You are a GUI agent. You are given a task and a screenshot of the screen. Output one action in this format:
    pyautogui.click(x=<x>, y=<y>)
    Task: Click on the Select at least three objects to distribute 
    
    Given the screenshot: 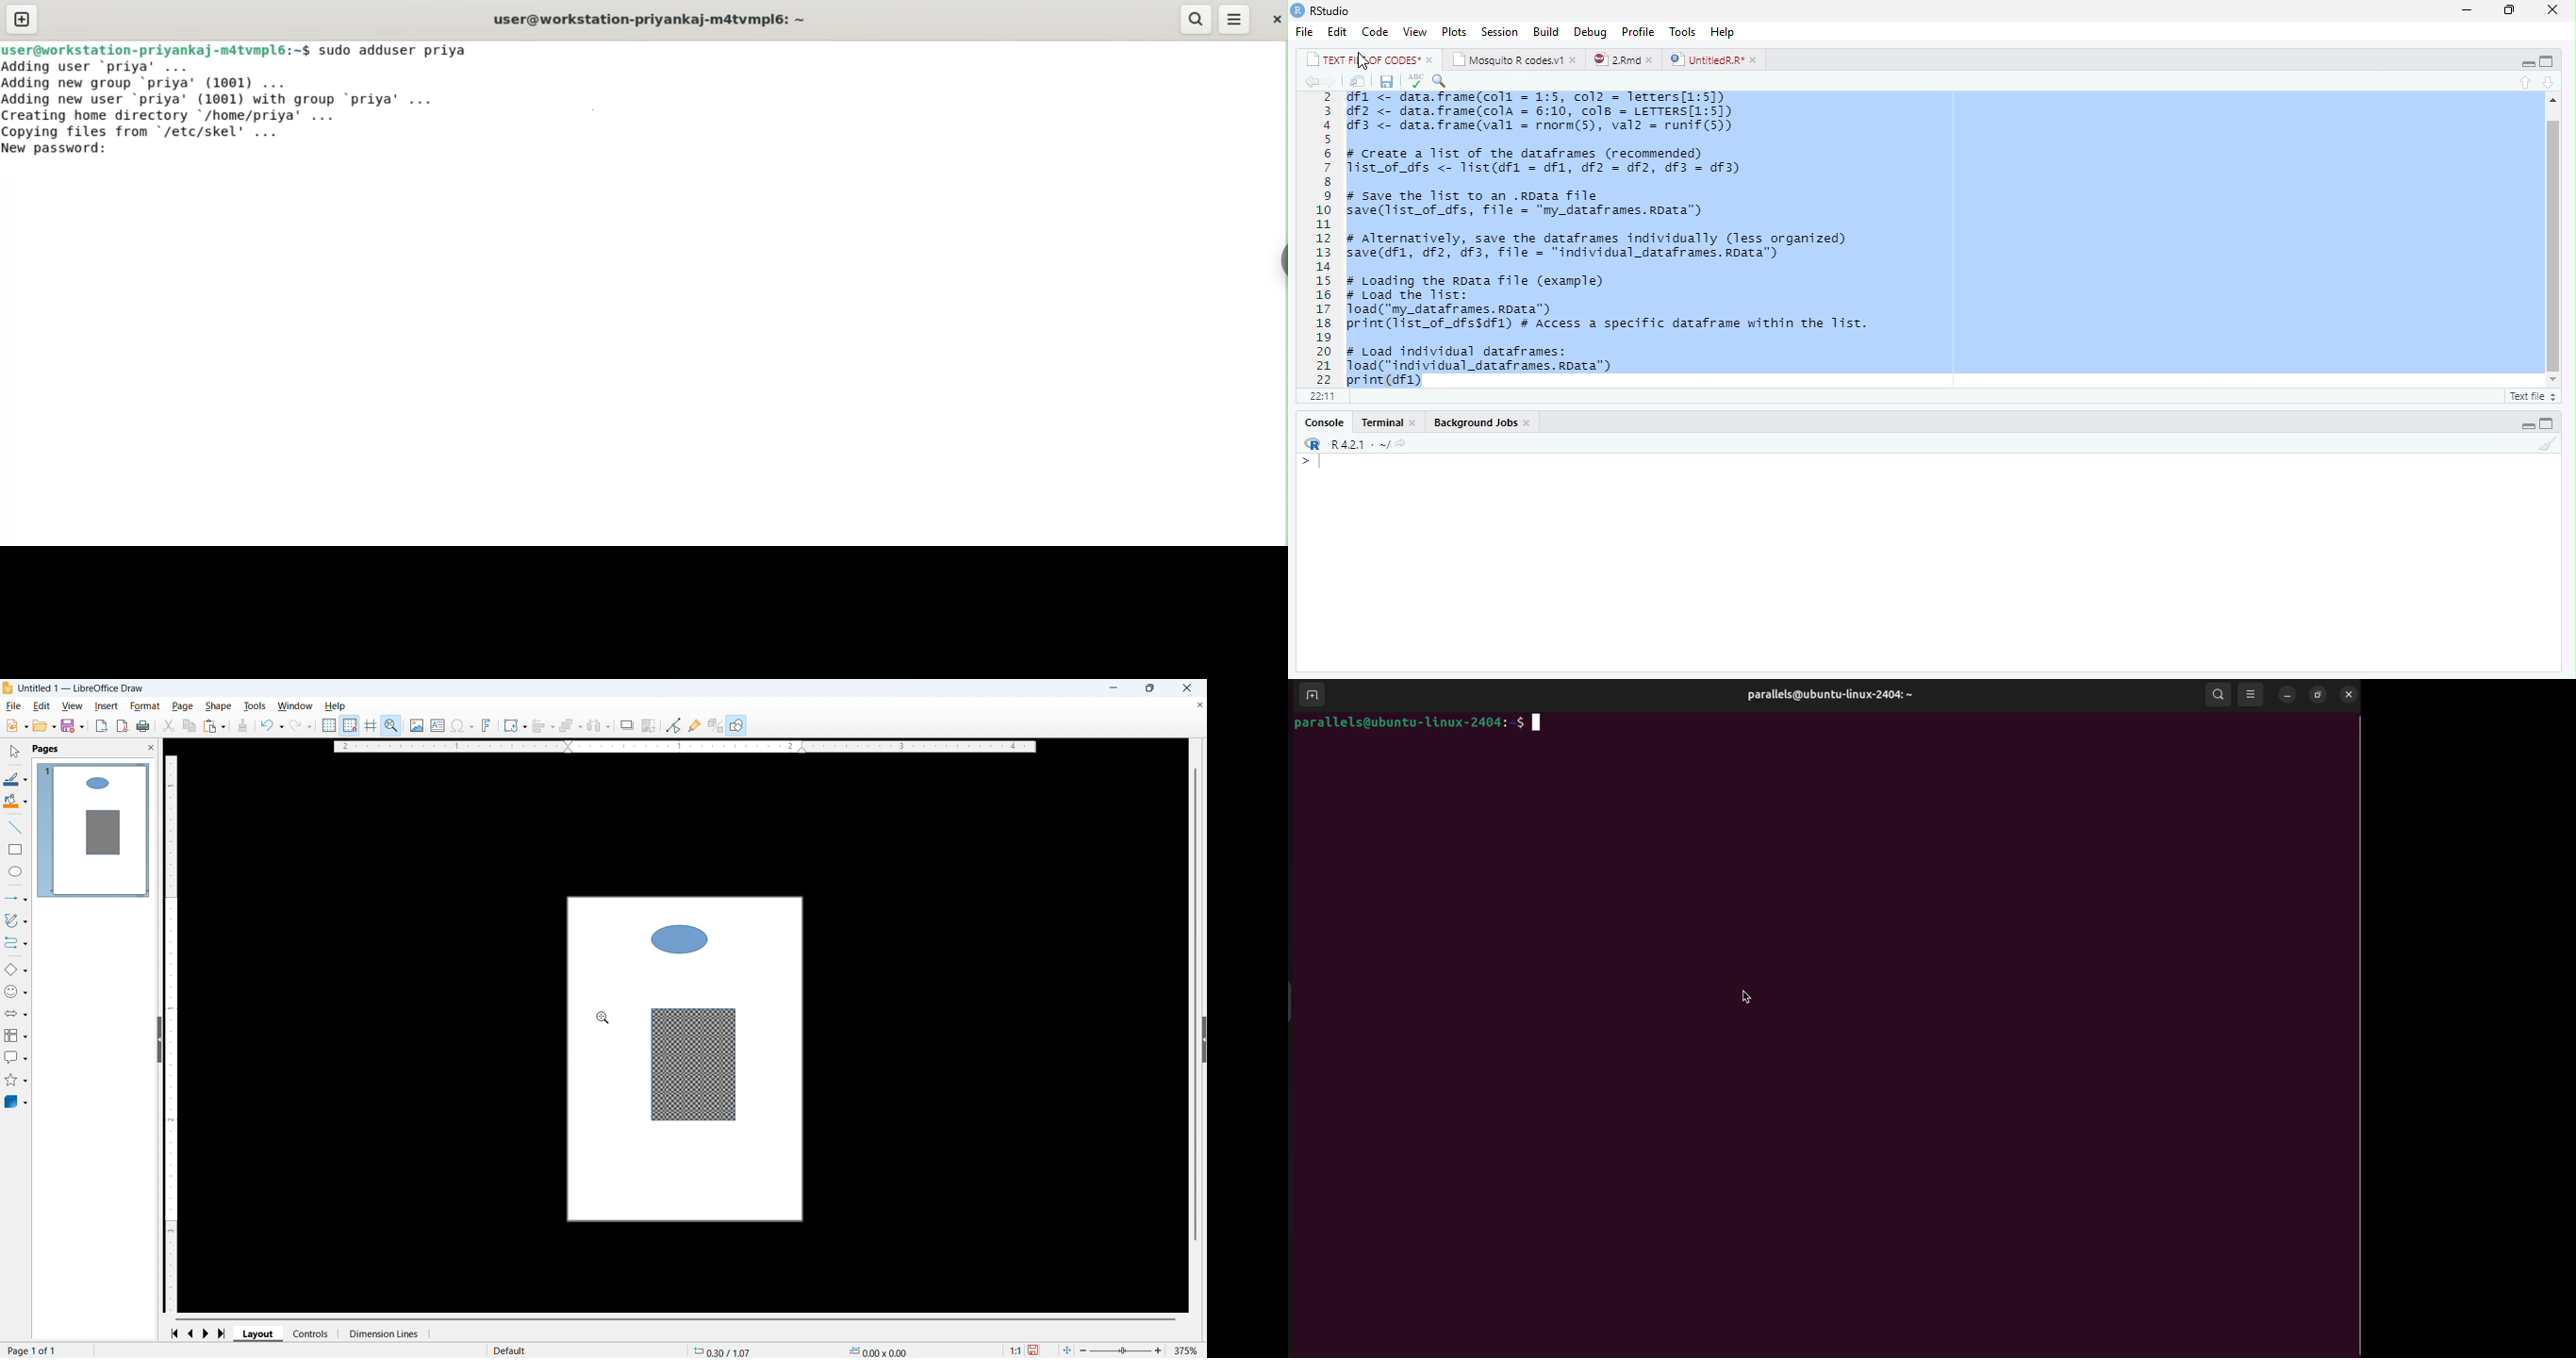 What is the action you would take?
    pyautogui.click(x=599, y=726)
    